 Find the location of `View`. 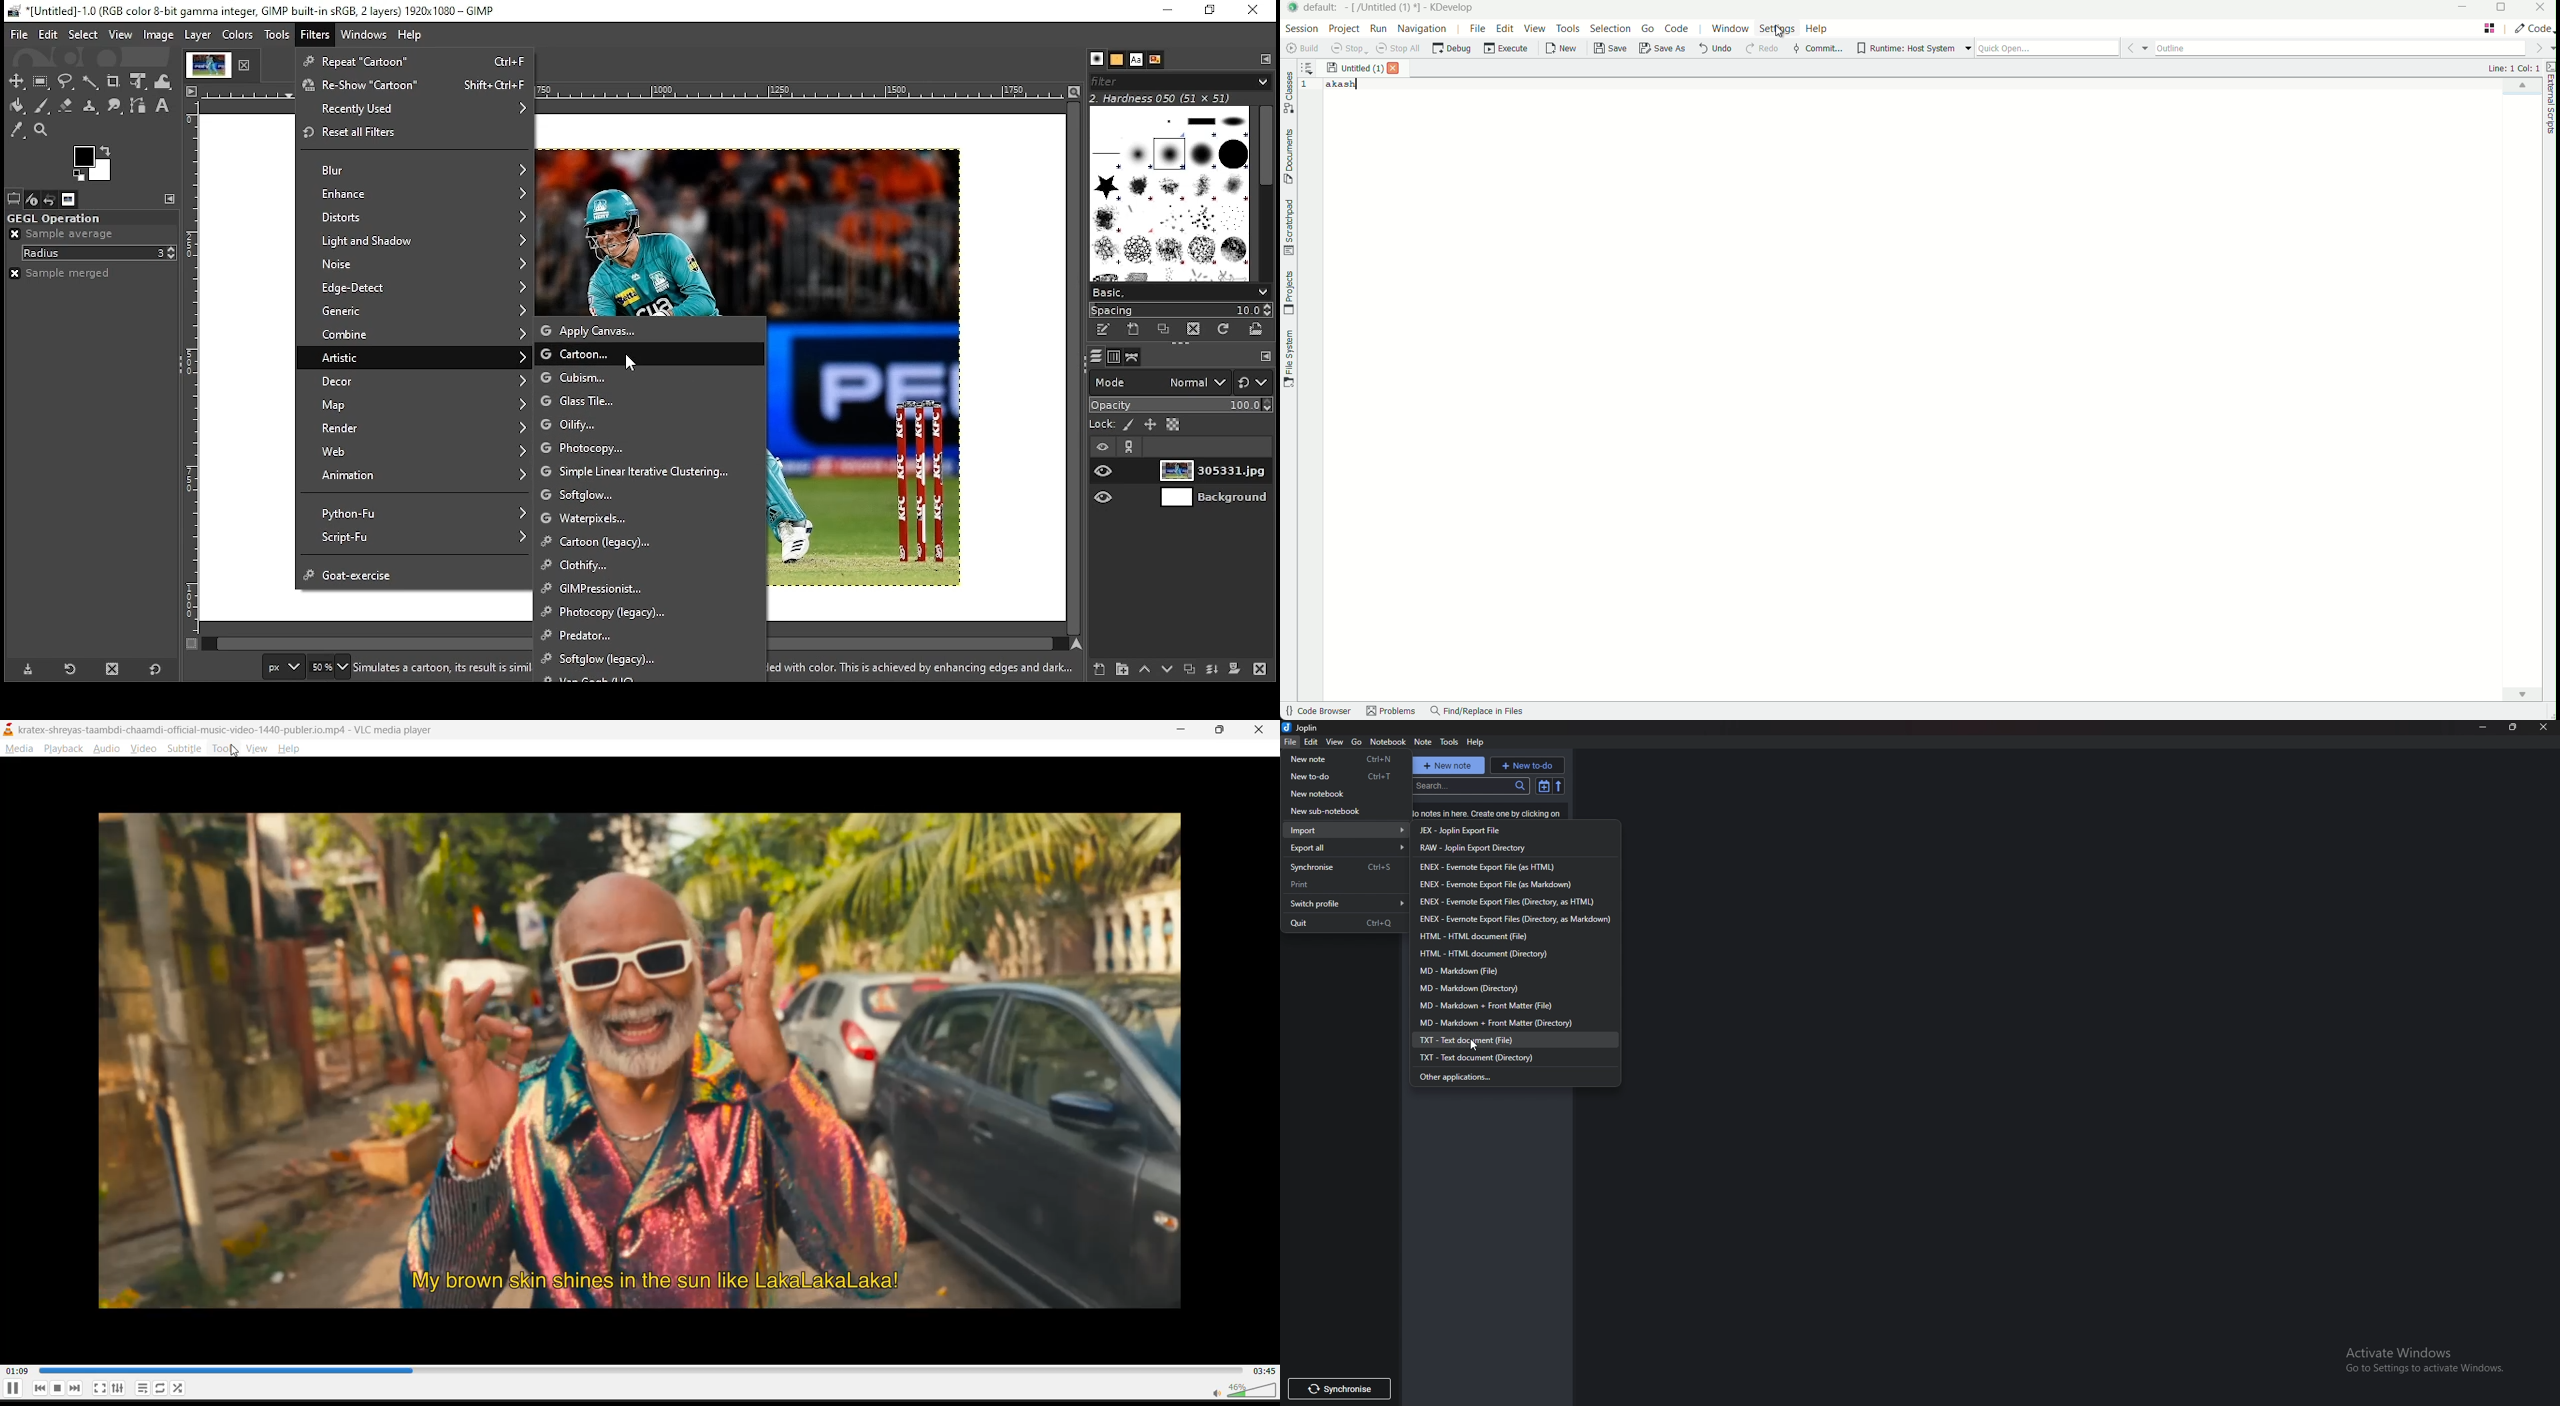

View is located at coordinates (1336, 743).